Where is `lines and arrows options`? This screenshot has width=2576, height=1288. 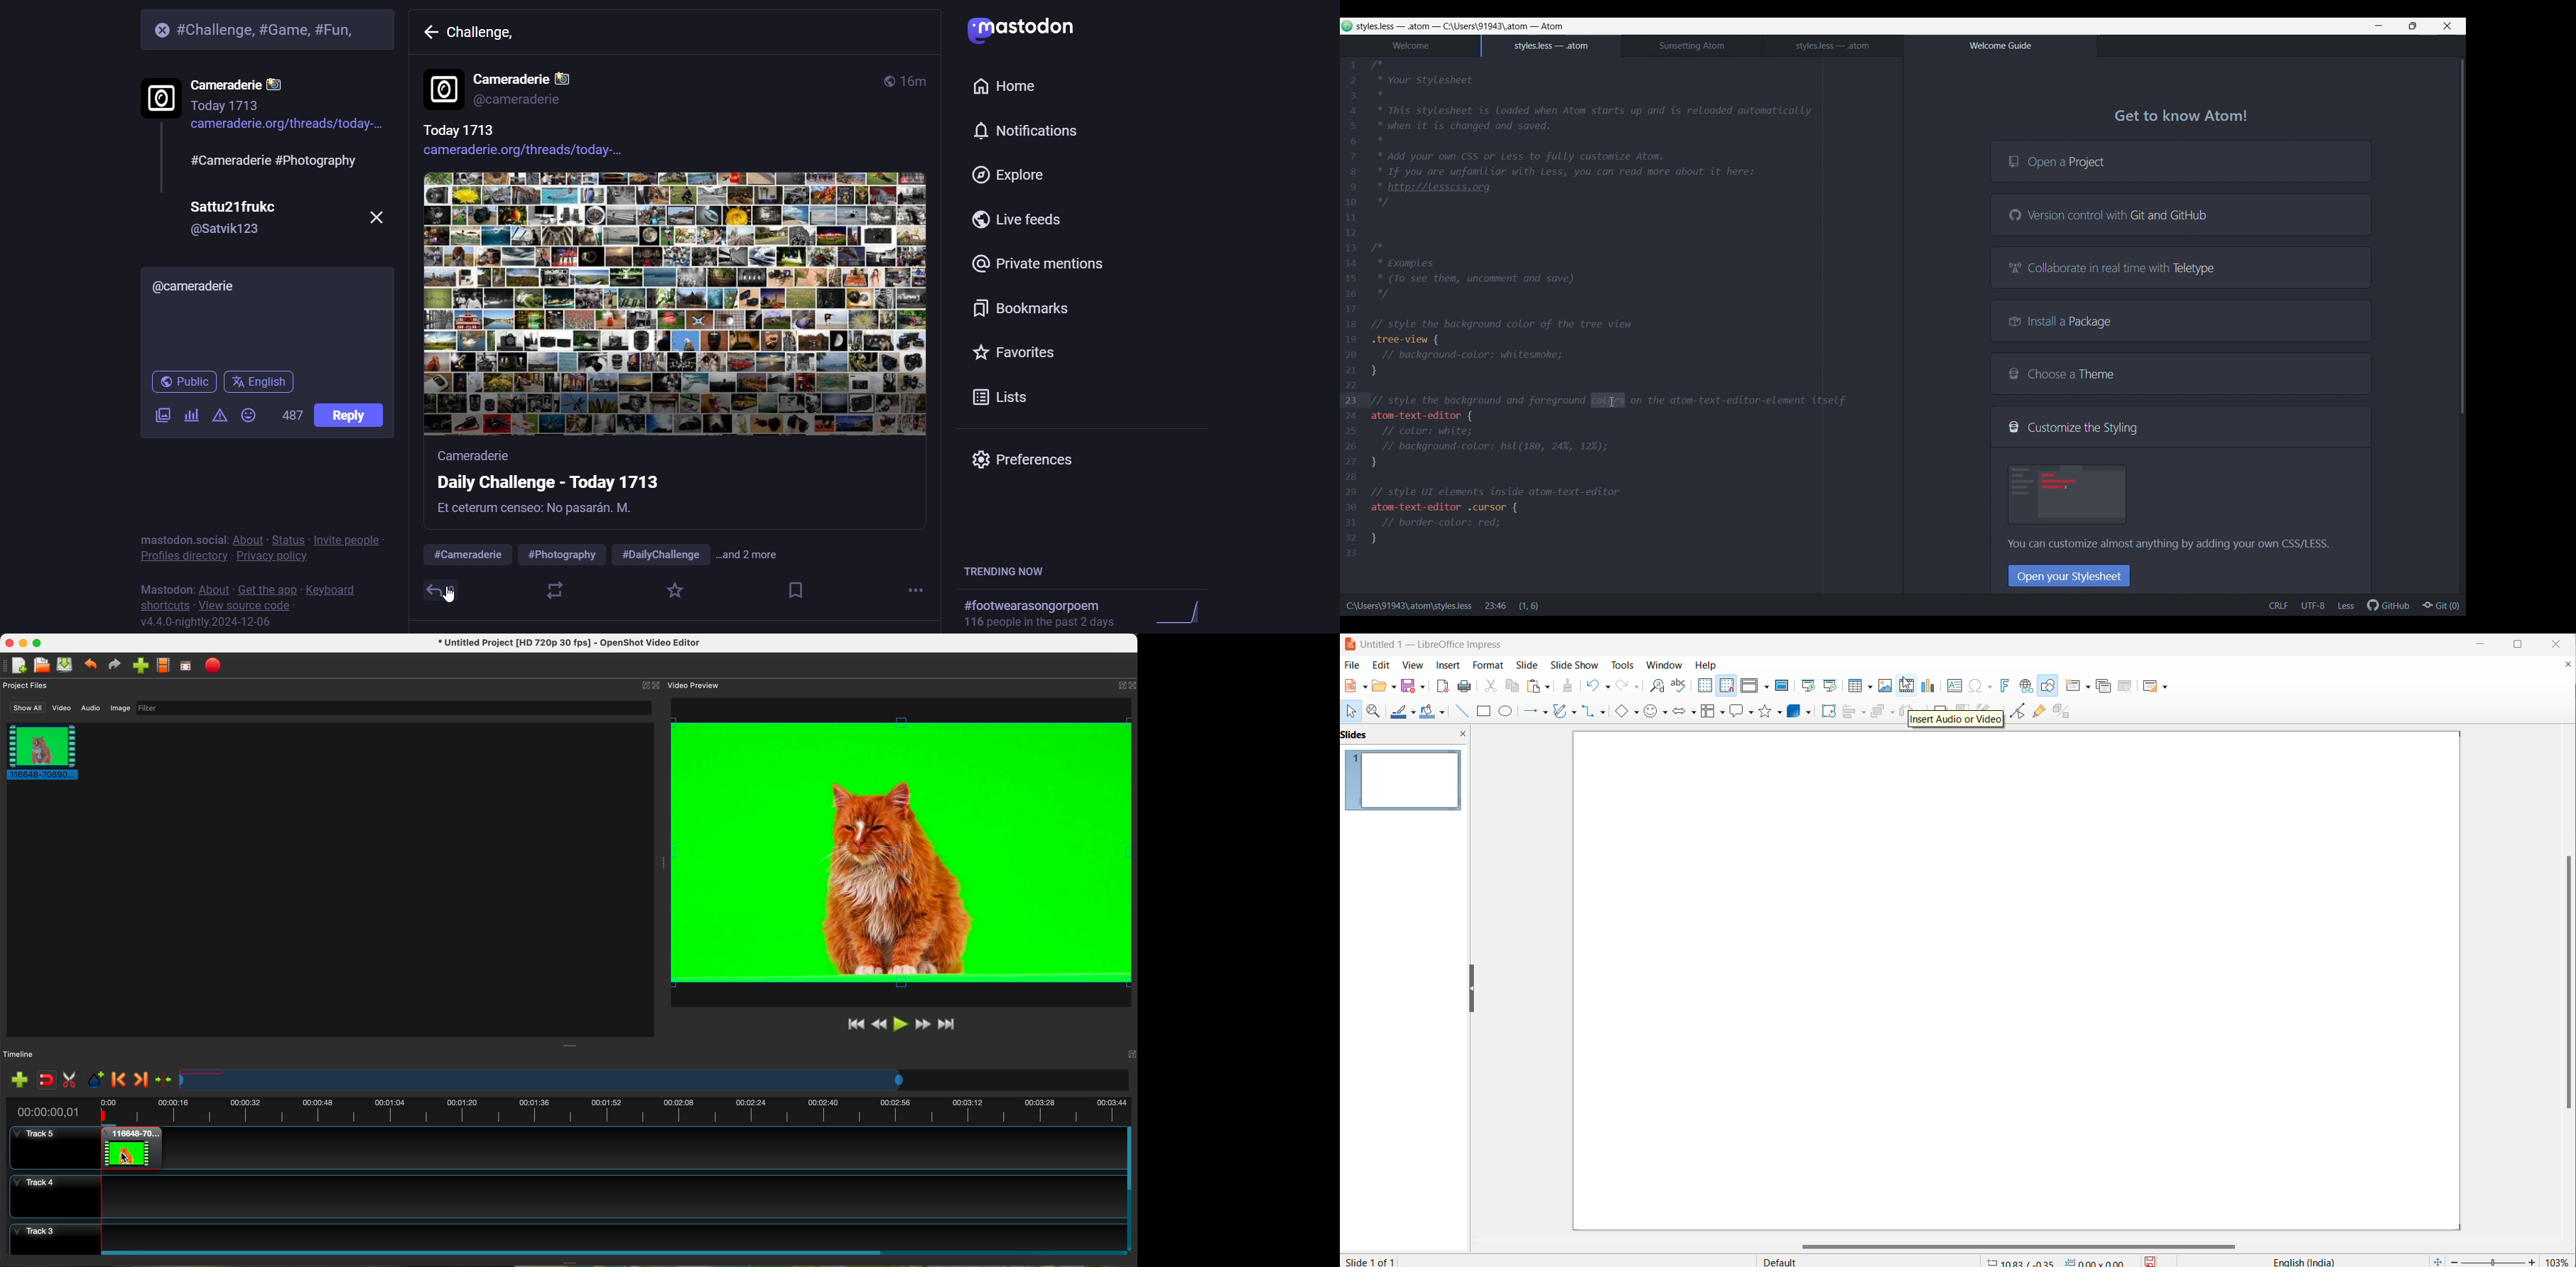
lines and arrows options is located at coordinates (1547, 712).